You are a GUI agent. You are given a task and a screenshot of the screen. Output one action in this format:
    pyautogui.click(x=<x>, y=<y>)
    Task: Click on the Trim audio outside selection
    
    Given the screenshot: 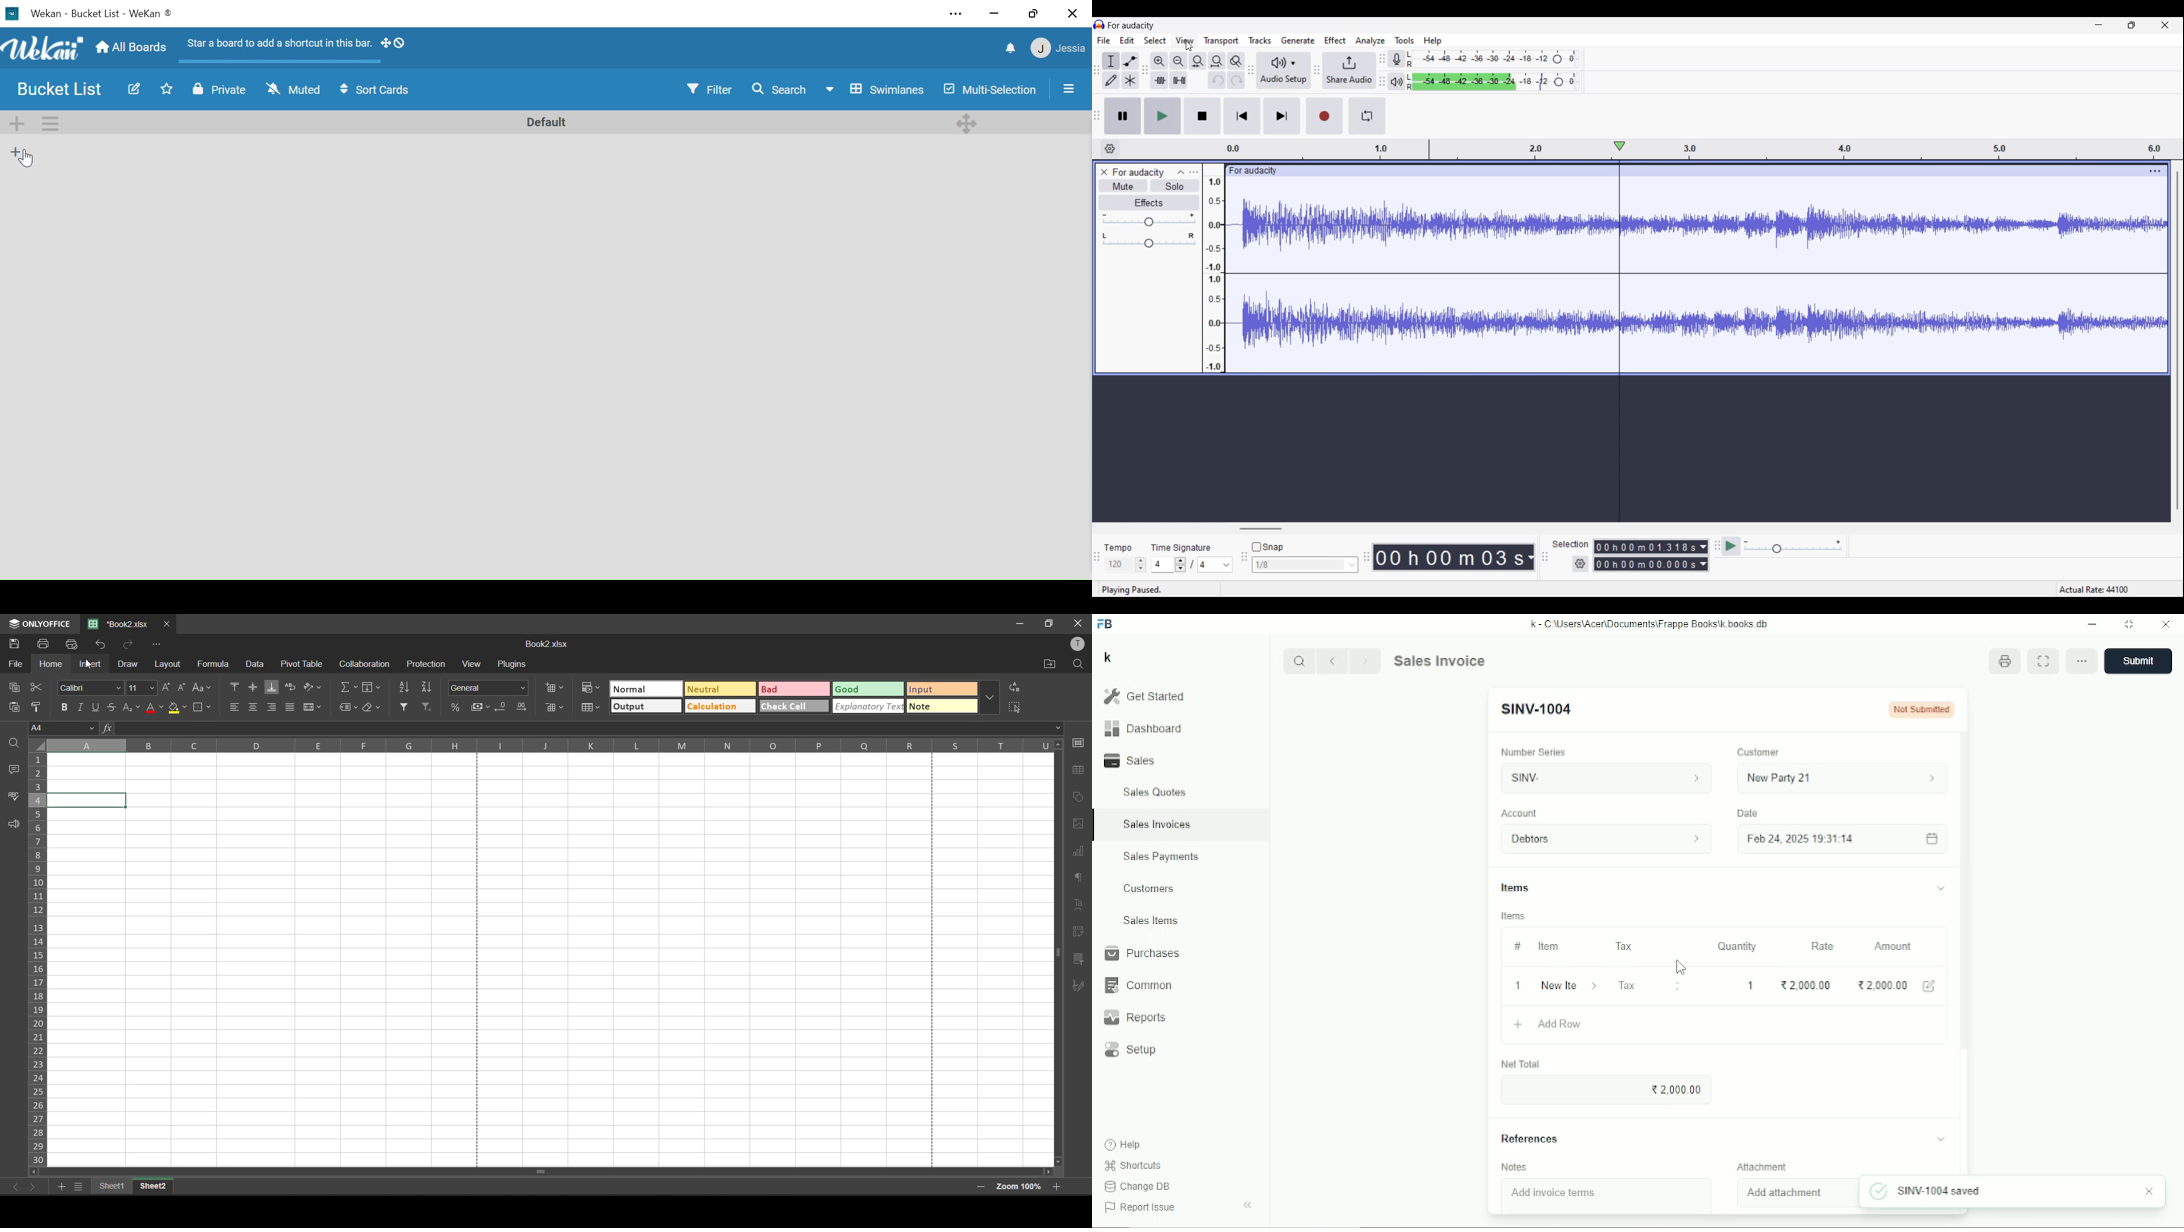 What is the action you would take?
    pyautogui.click(x=1160, y=80)
    